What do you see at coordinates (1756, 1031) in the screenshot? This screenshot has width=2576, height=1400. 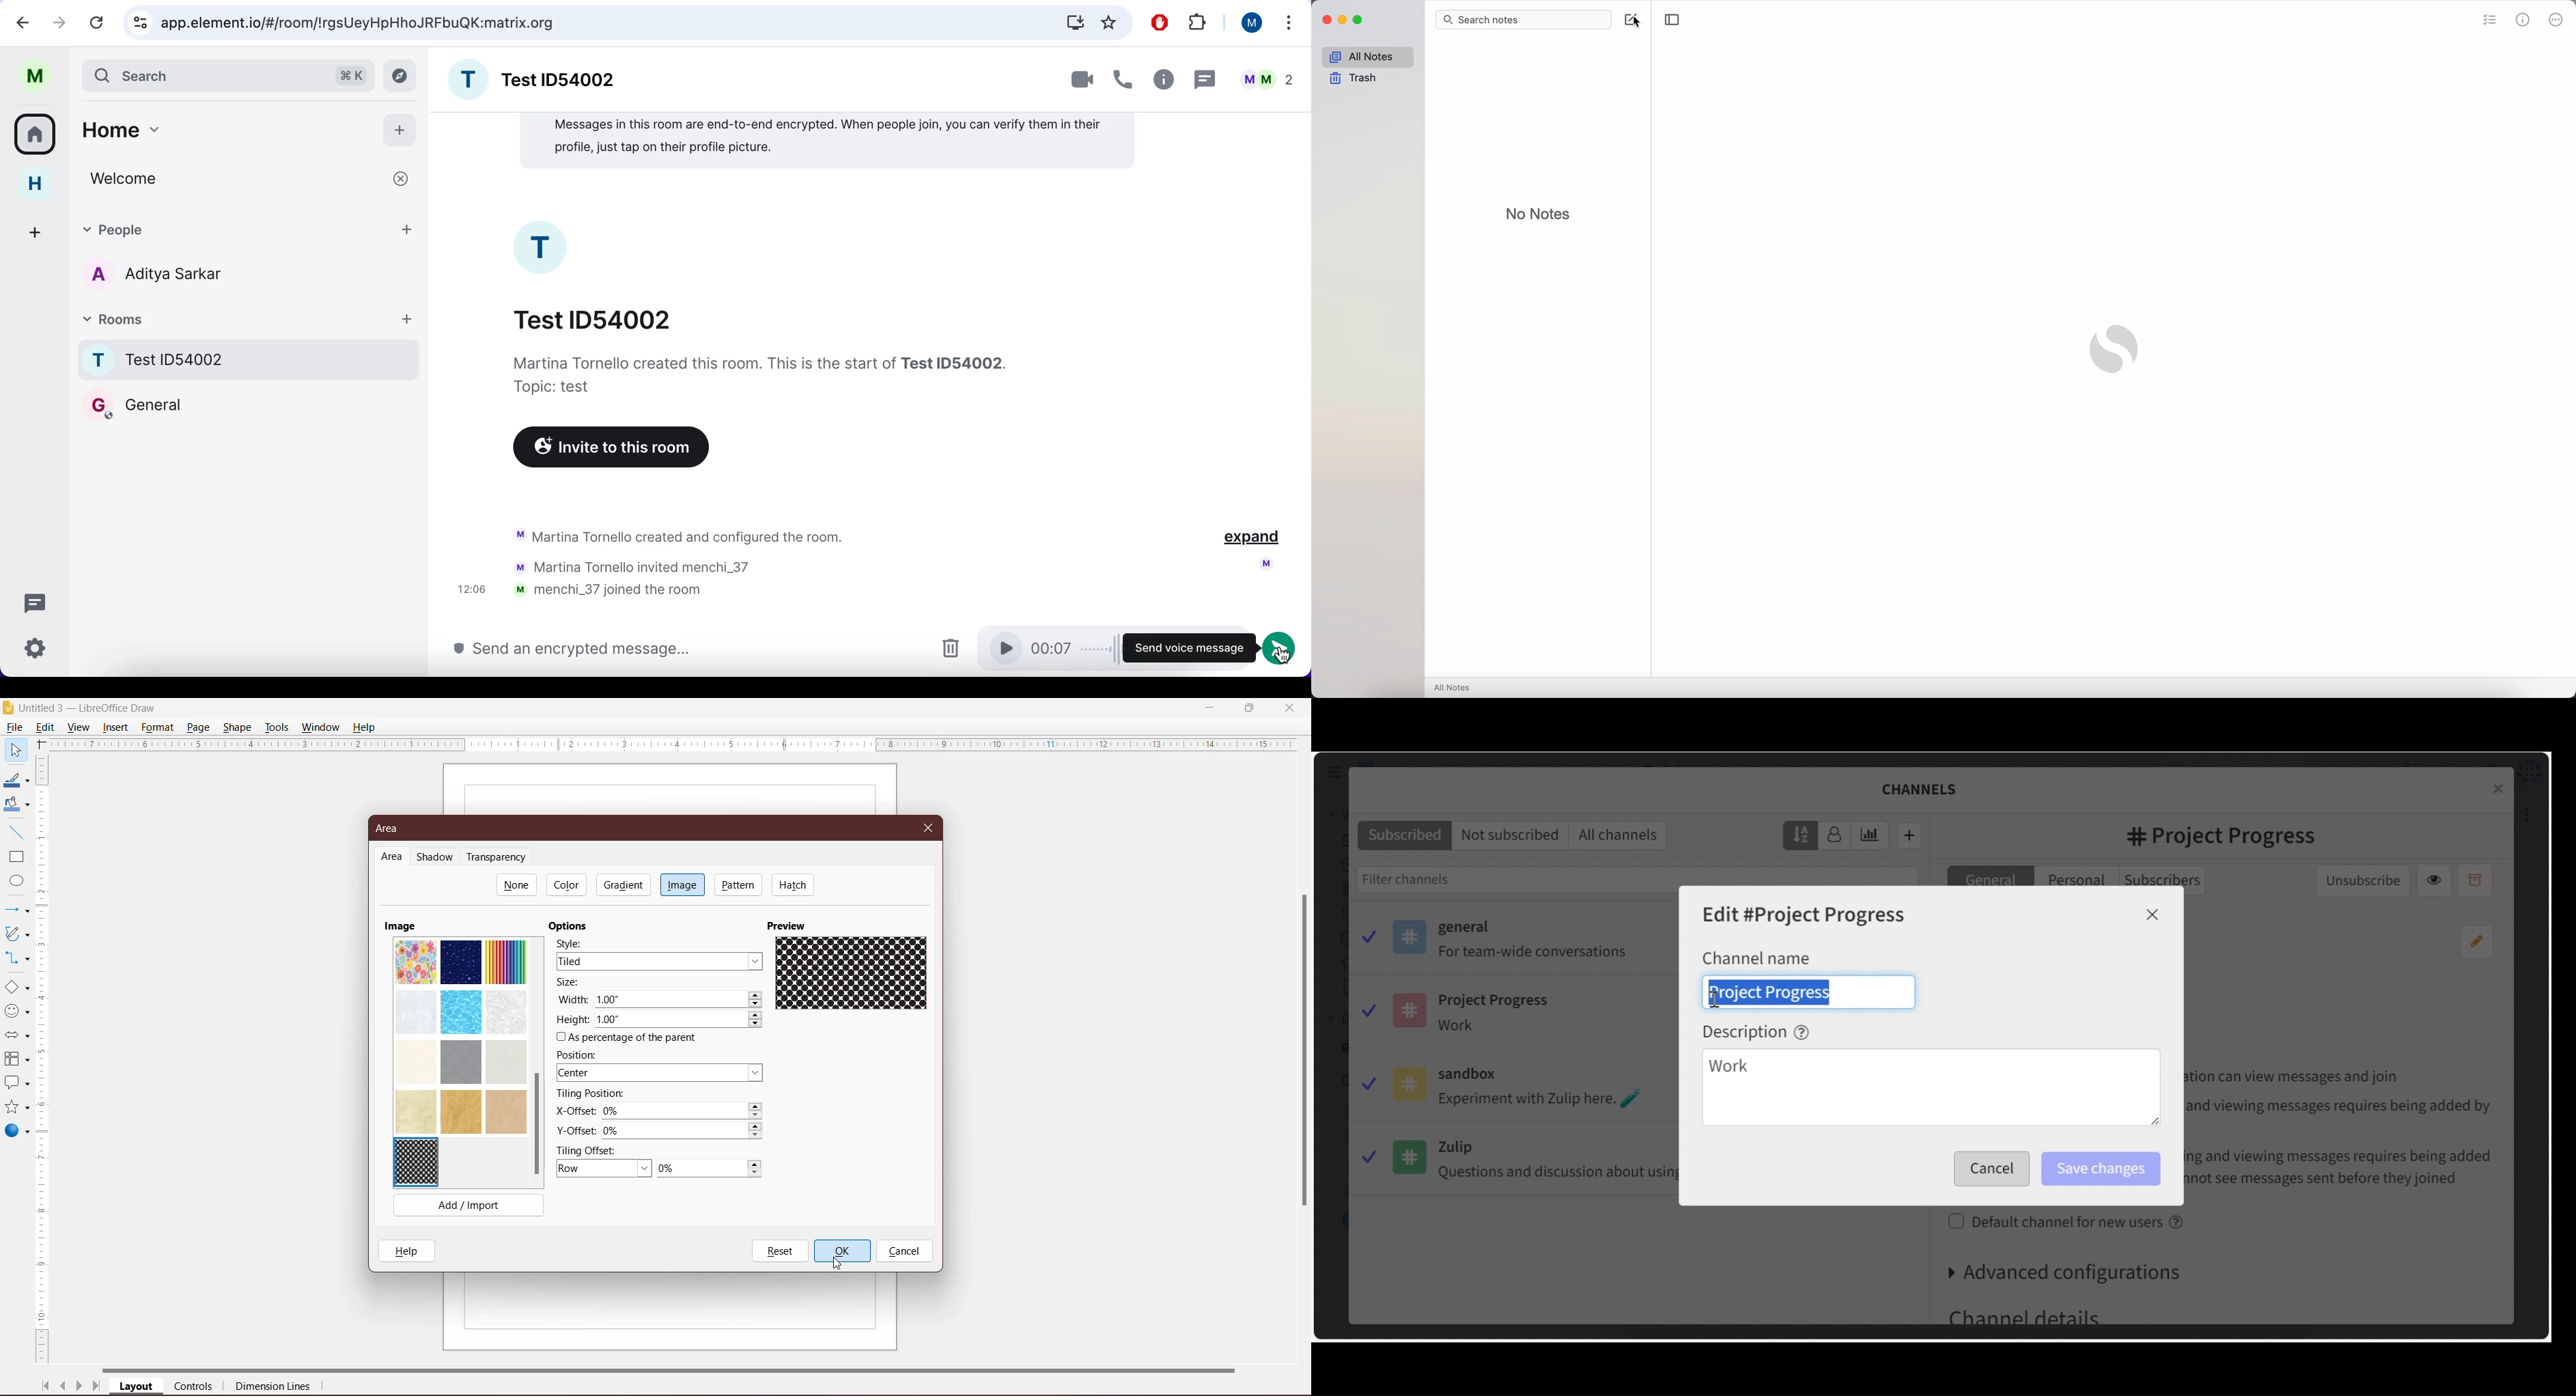 I see `Description` at bounding box center [1756, 1031].